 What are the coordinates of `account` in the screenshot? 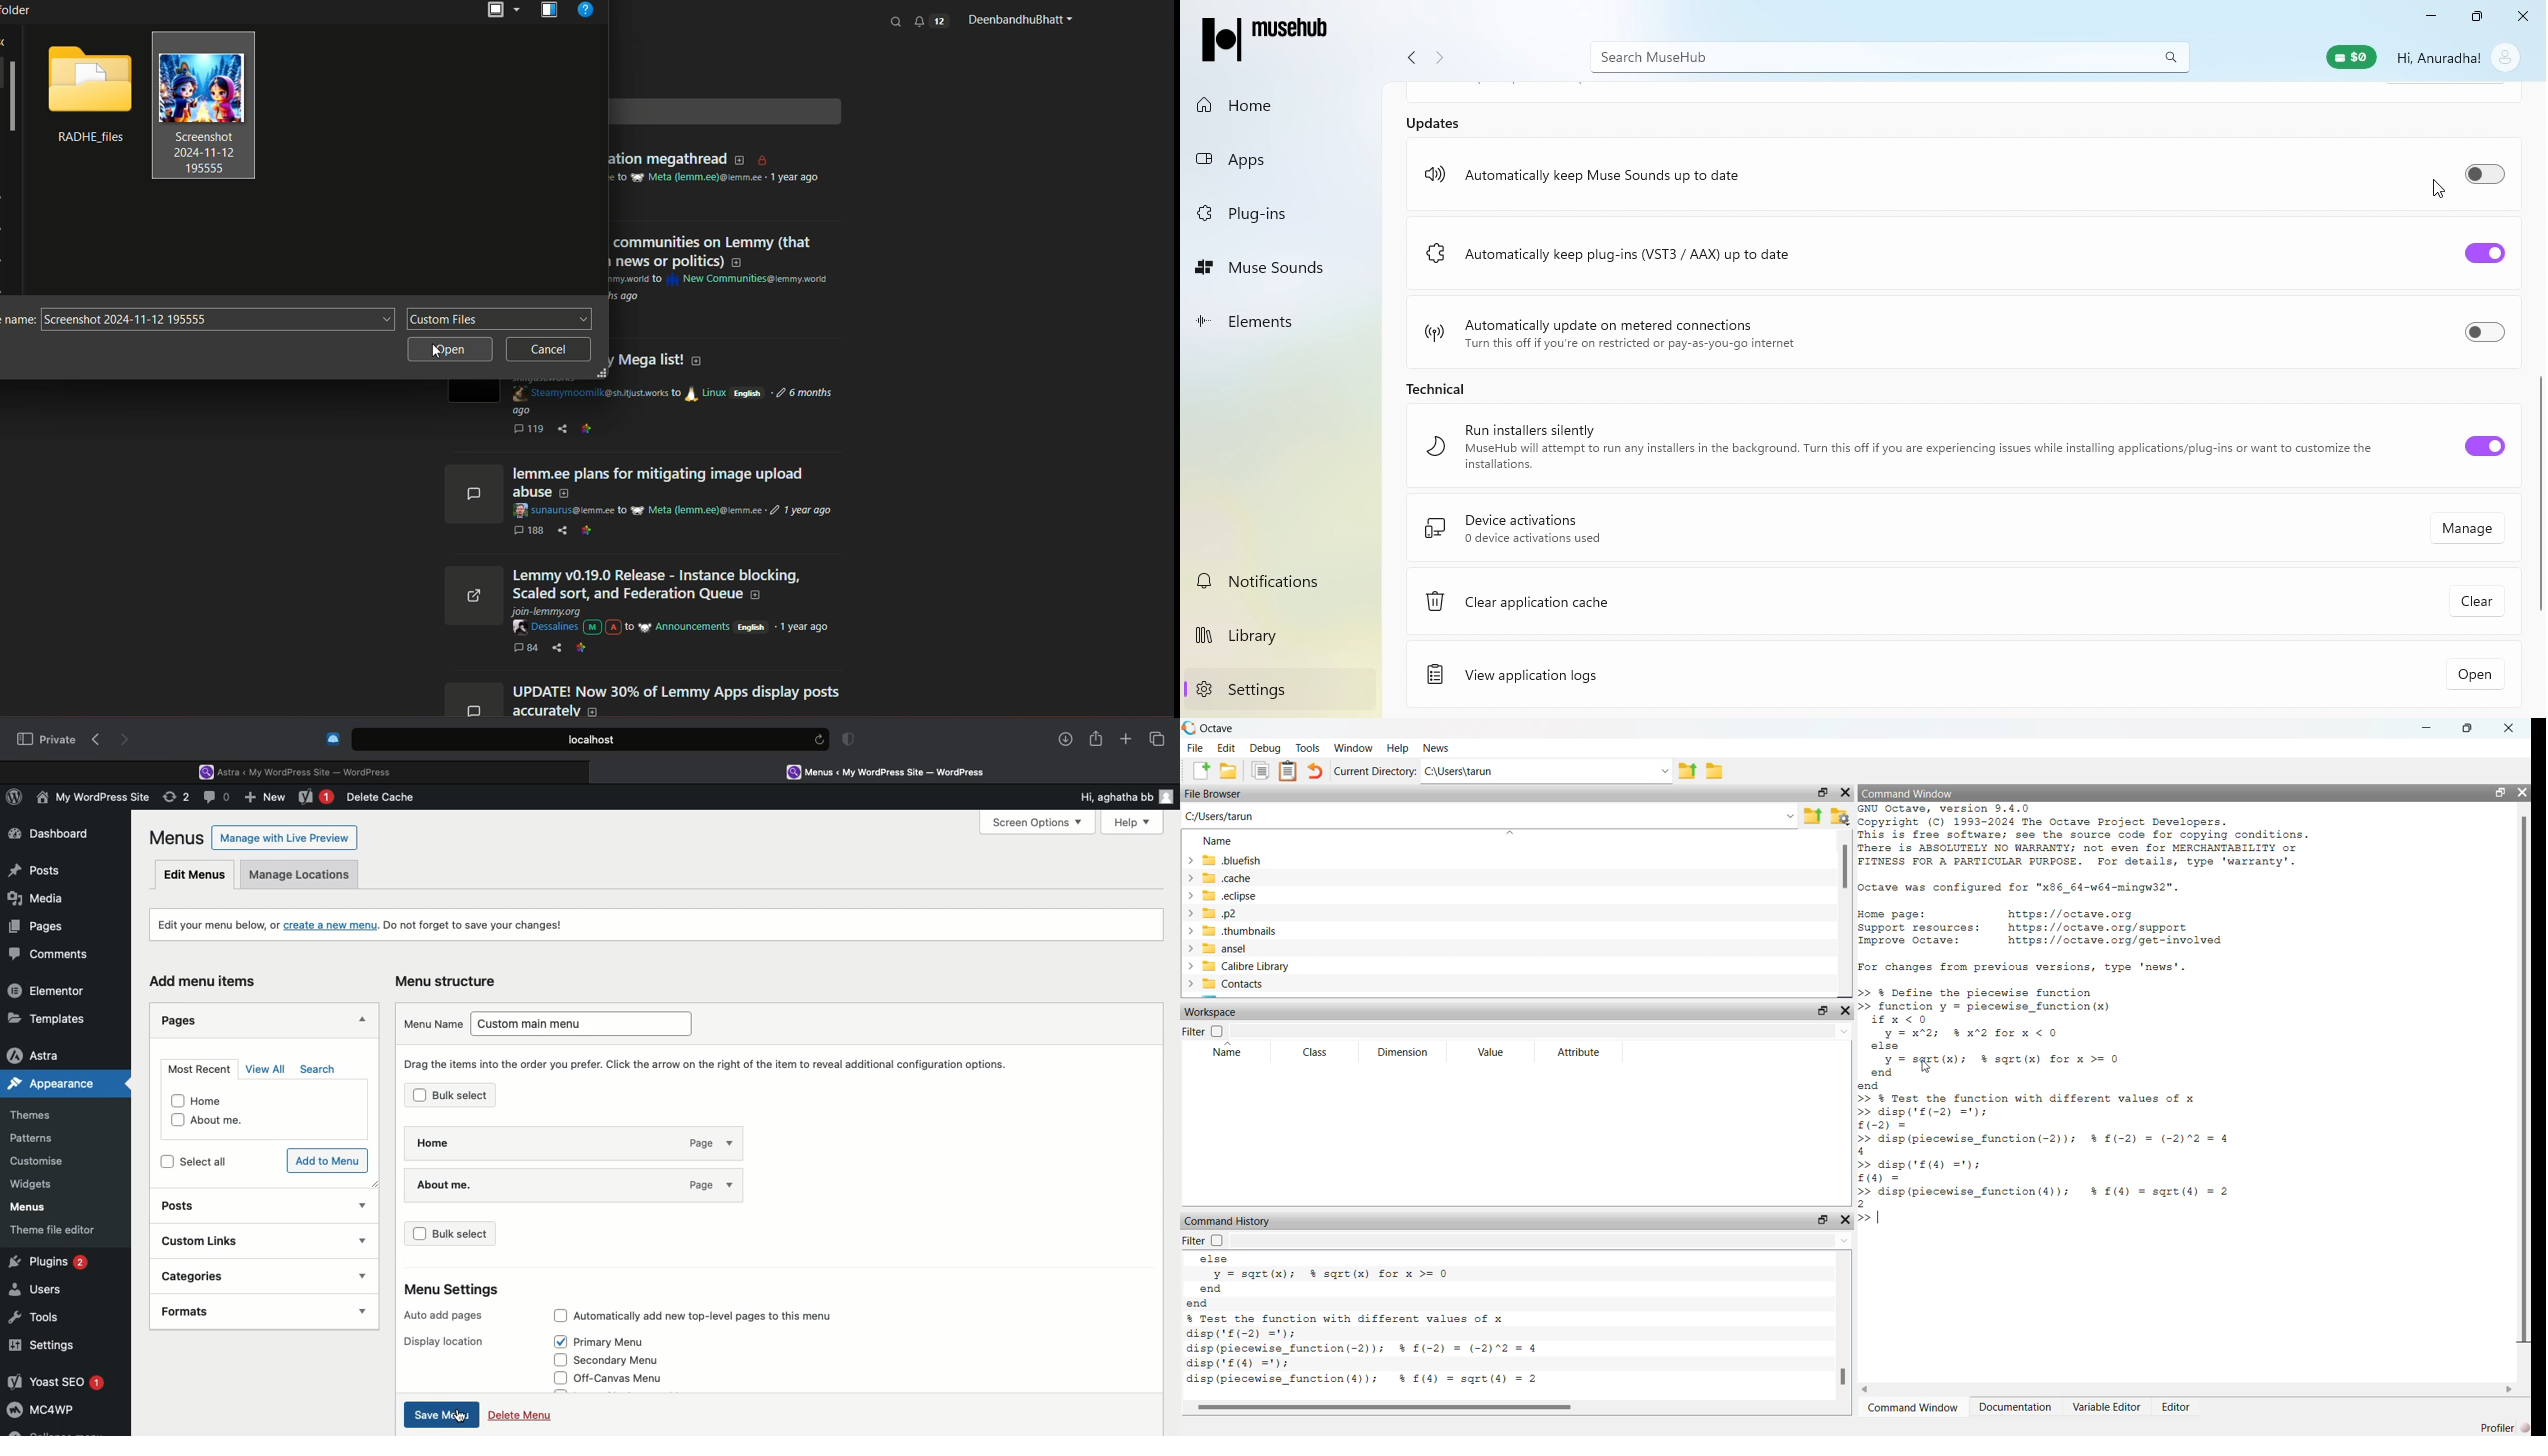 It's located at (2507, 57).